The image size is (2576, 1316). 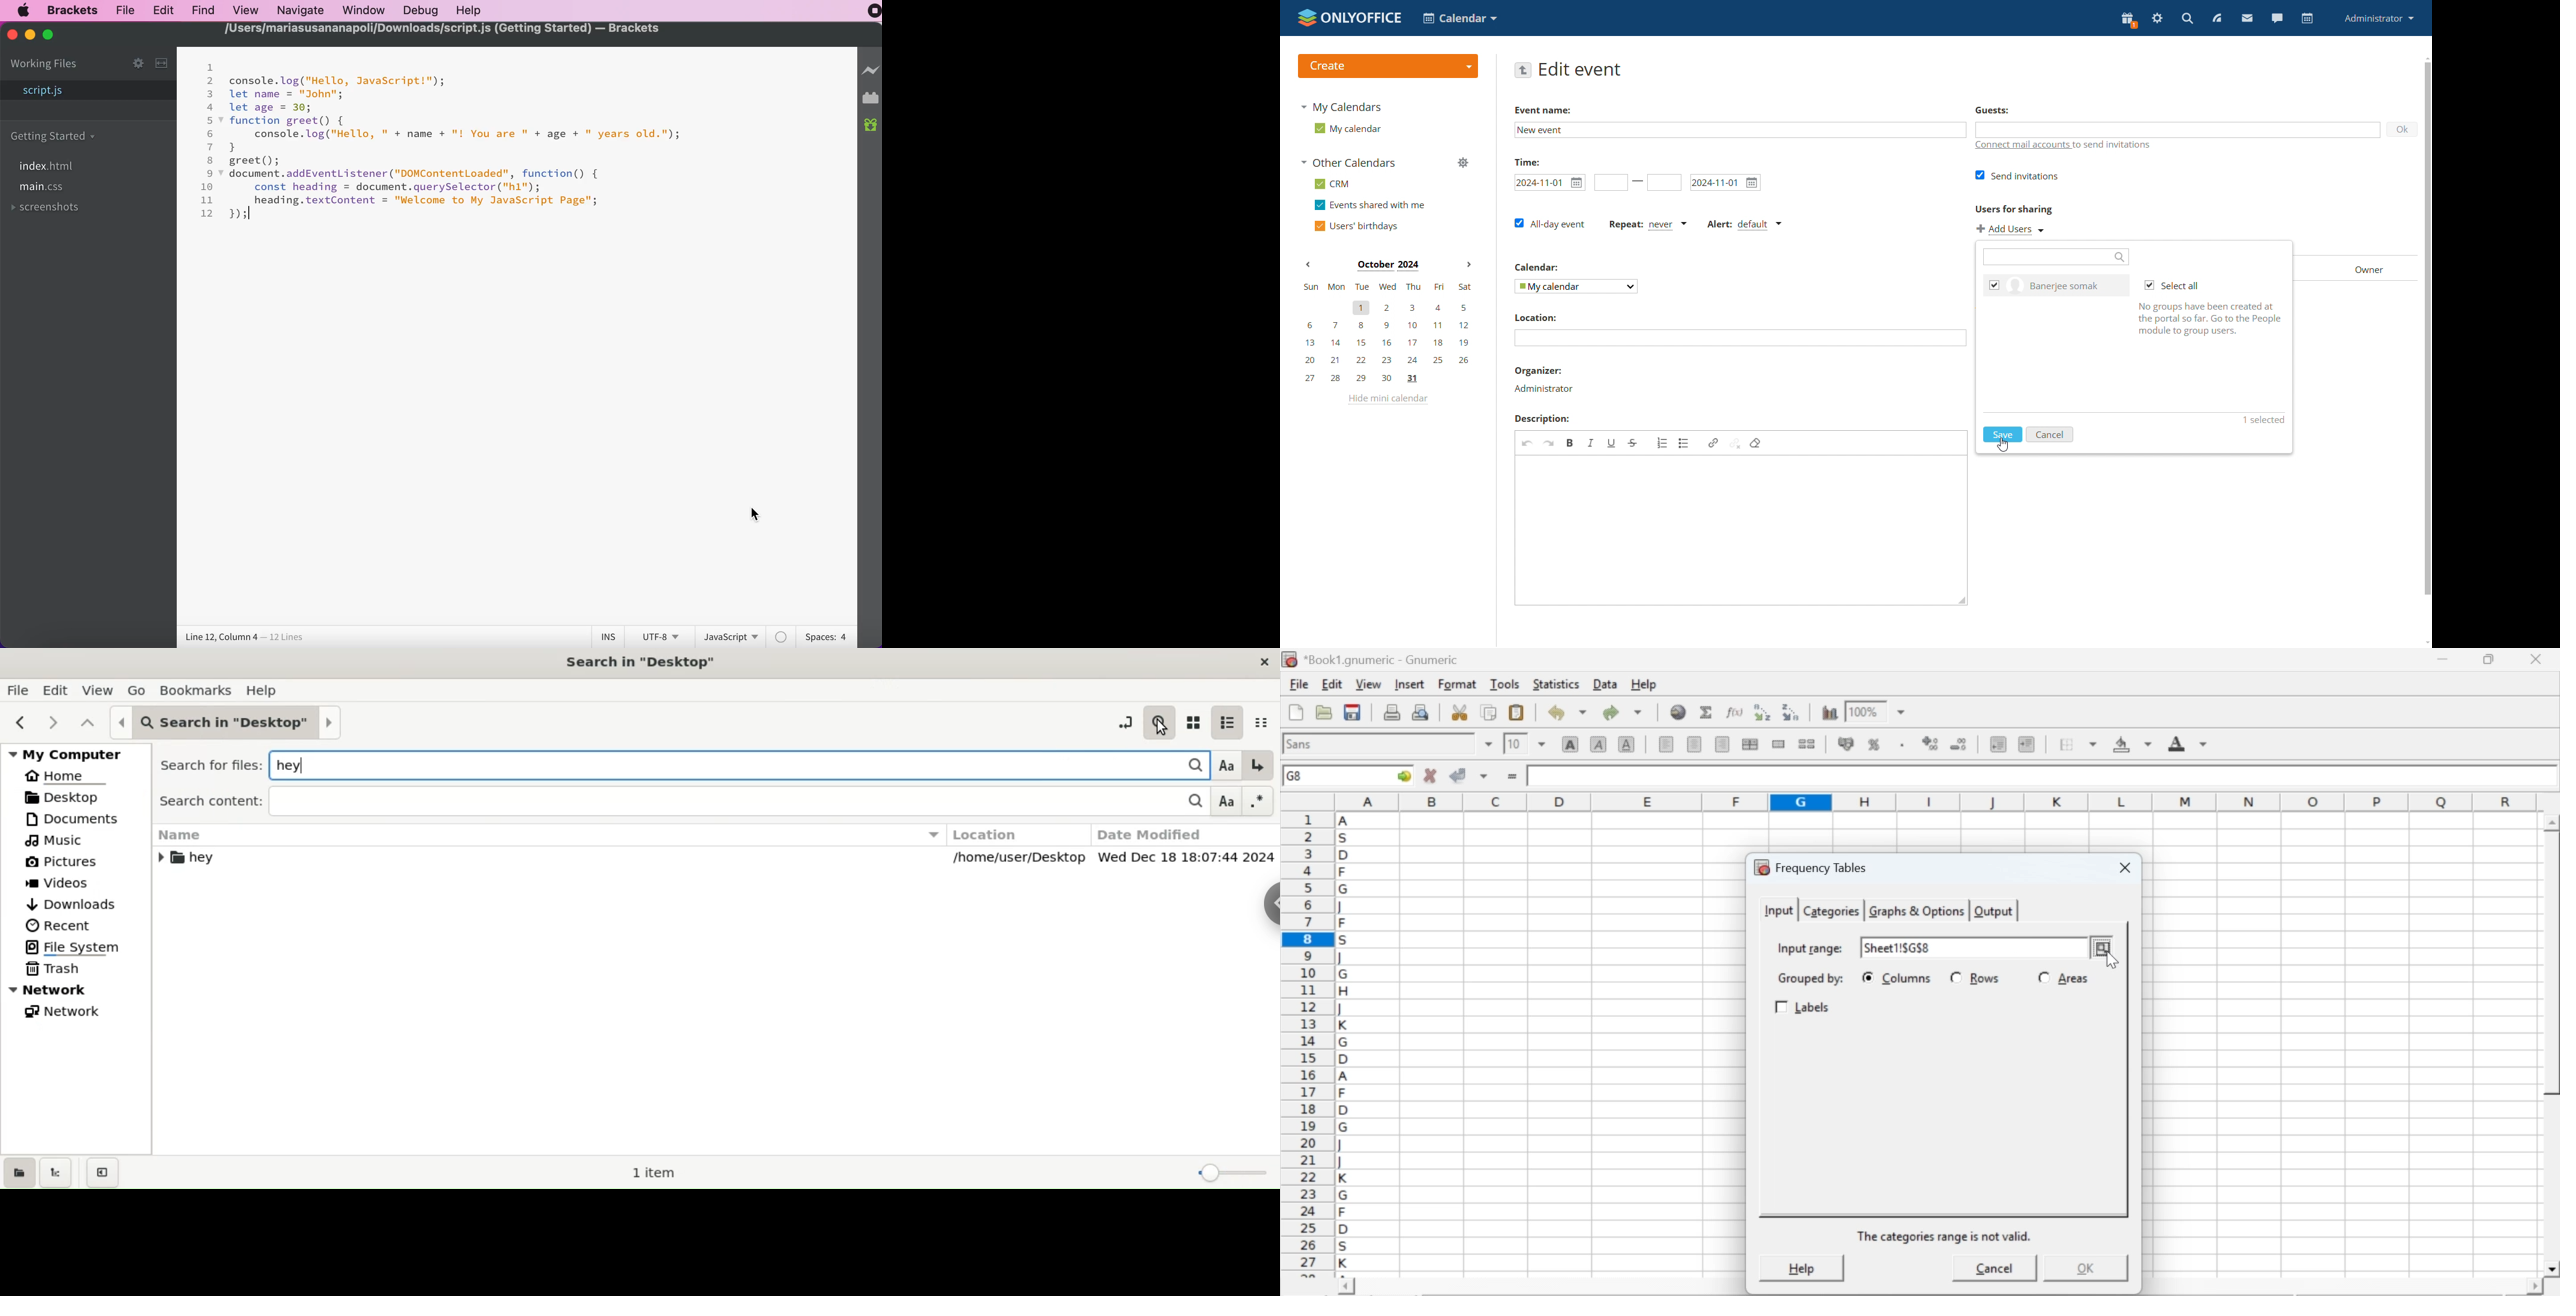 What do you see at coordinates (2427, 640) in the screenshot?
I see `scroll down` at bounding box center [2427, 640].